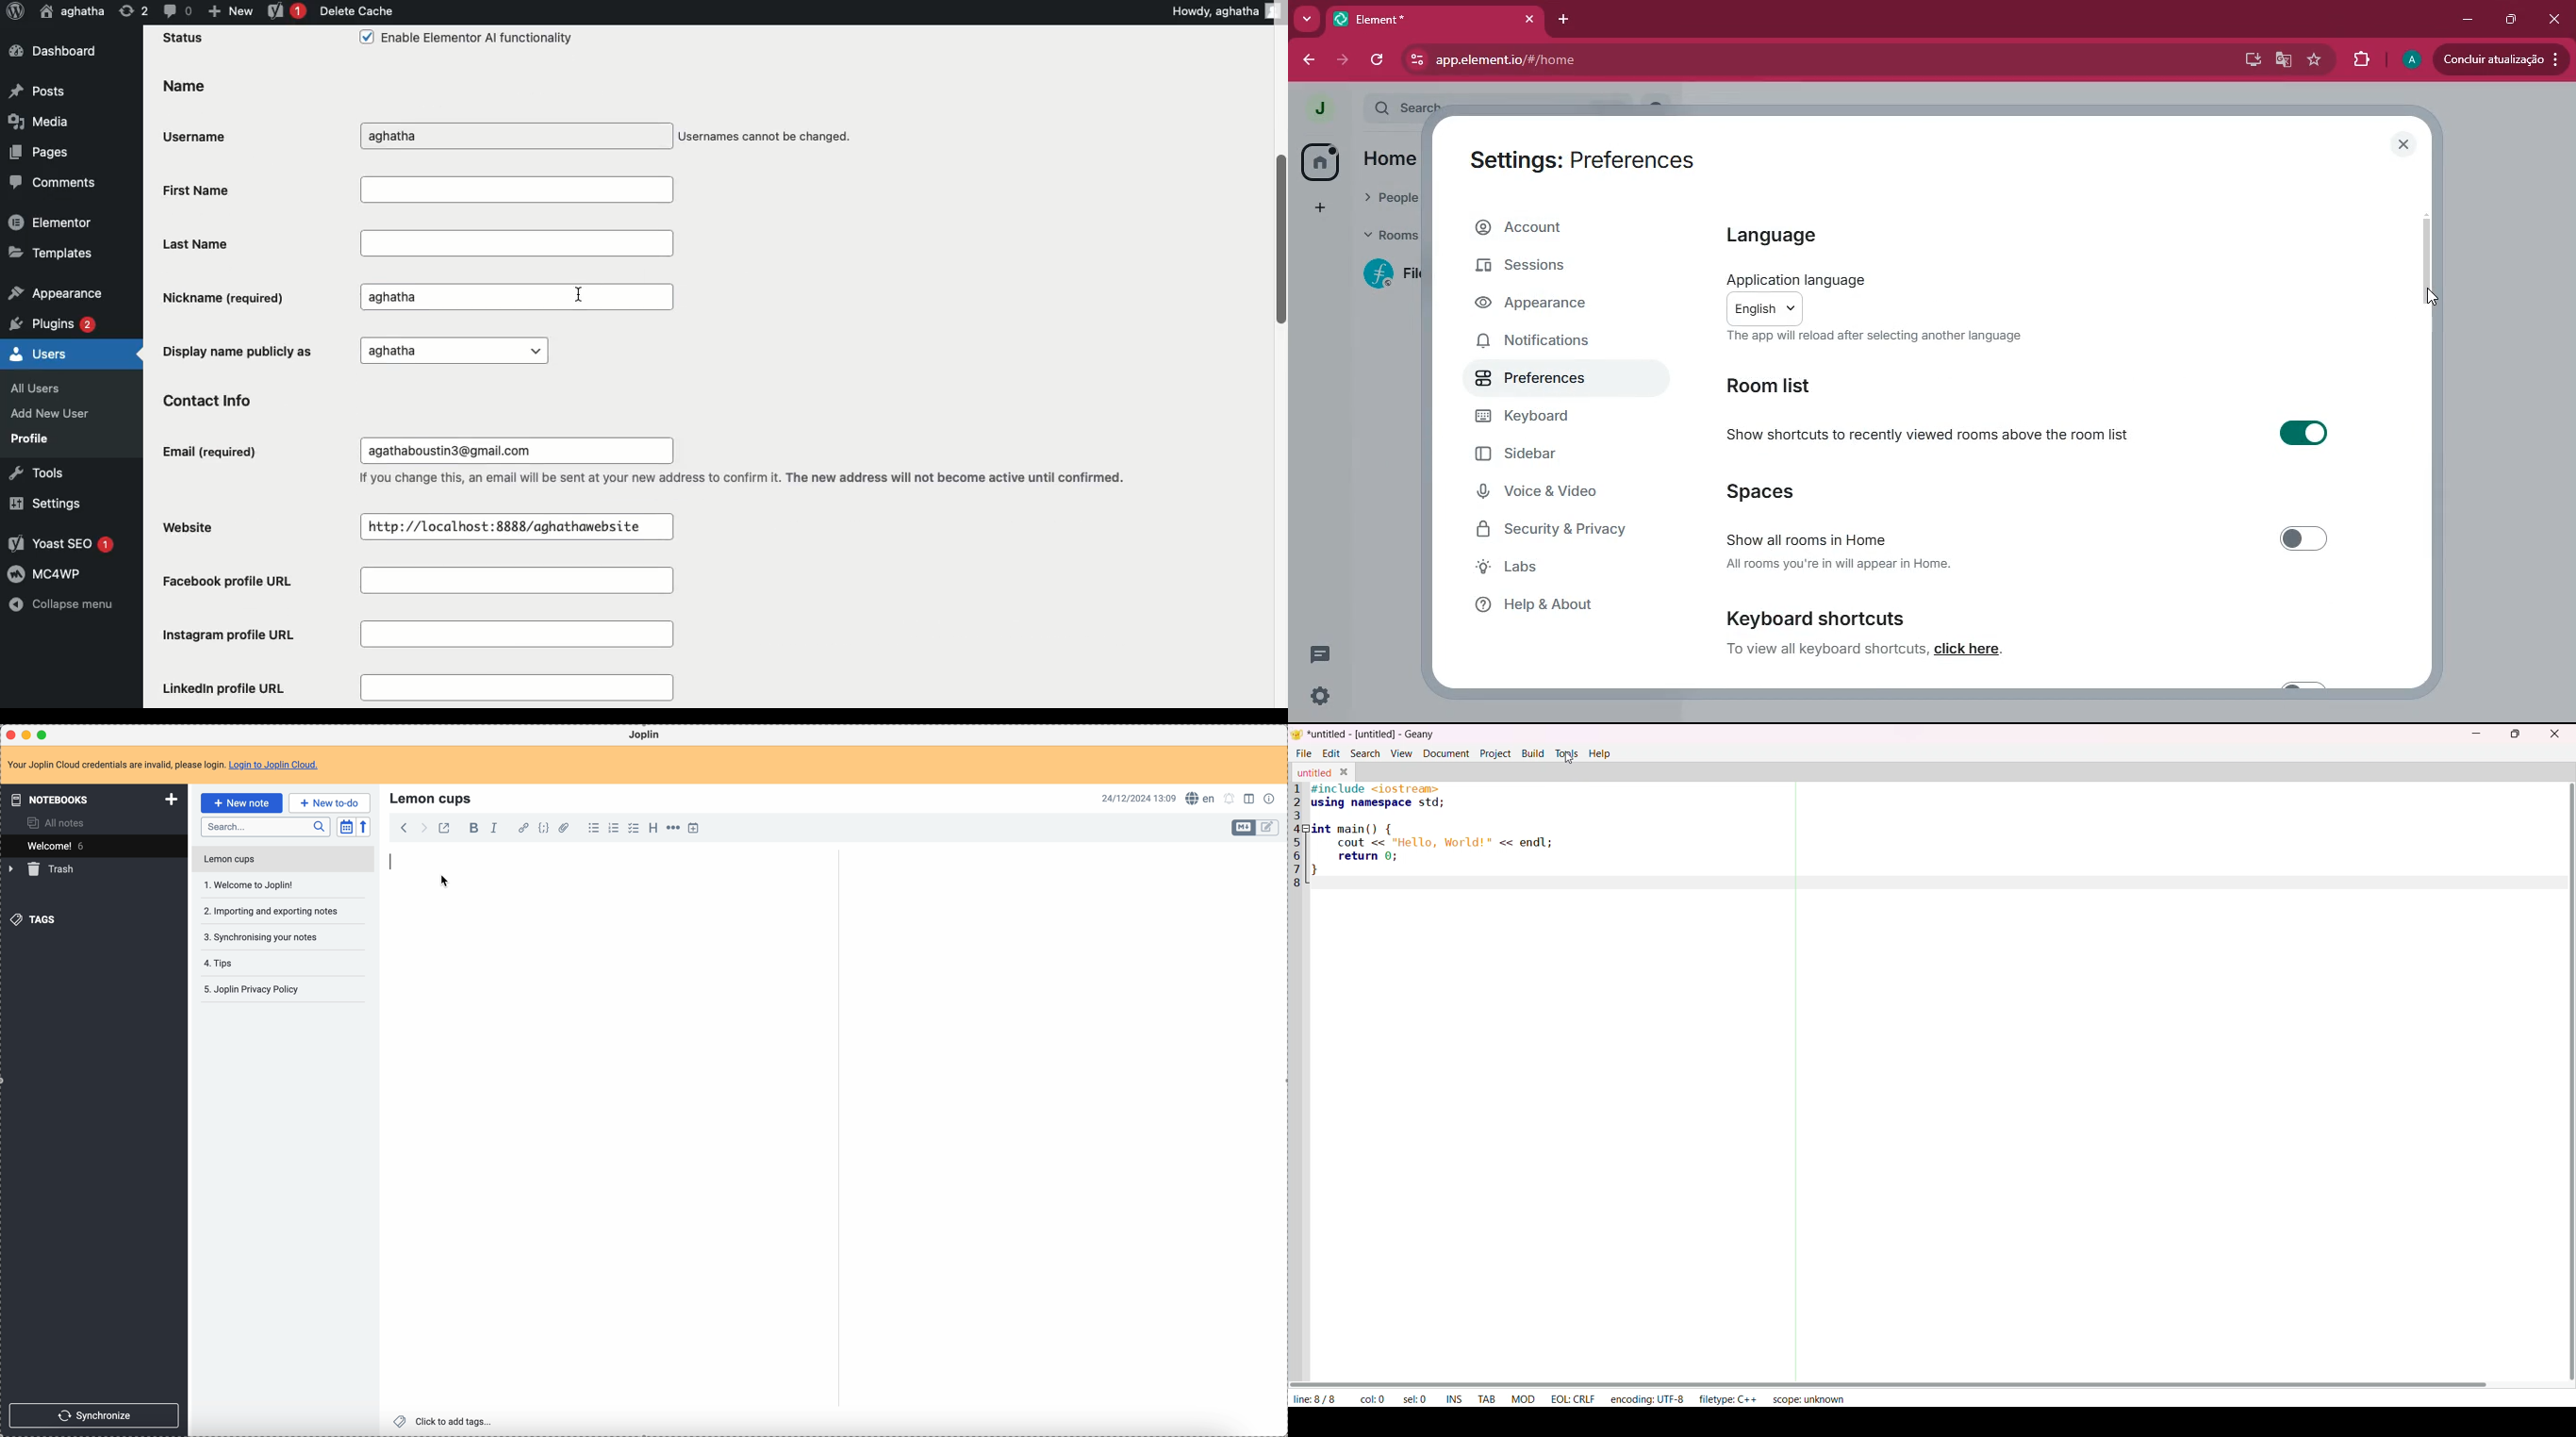 This screenshot has height=1456, width=2576. Describe the element at coordinates (522, 828) in the screenshot. I see `hyperlink` at that location.